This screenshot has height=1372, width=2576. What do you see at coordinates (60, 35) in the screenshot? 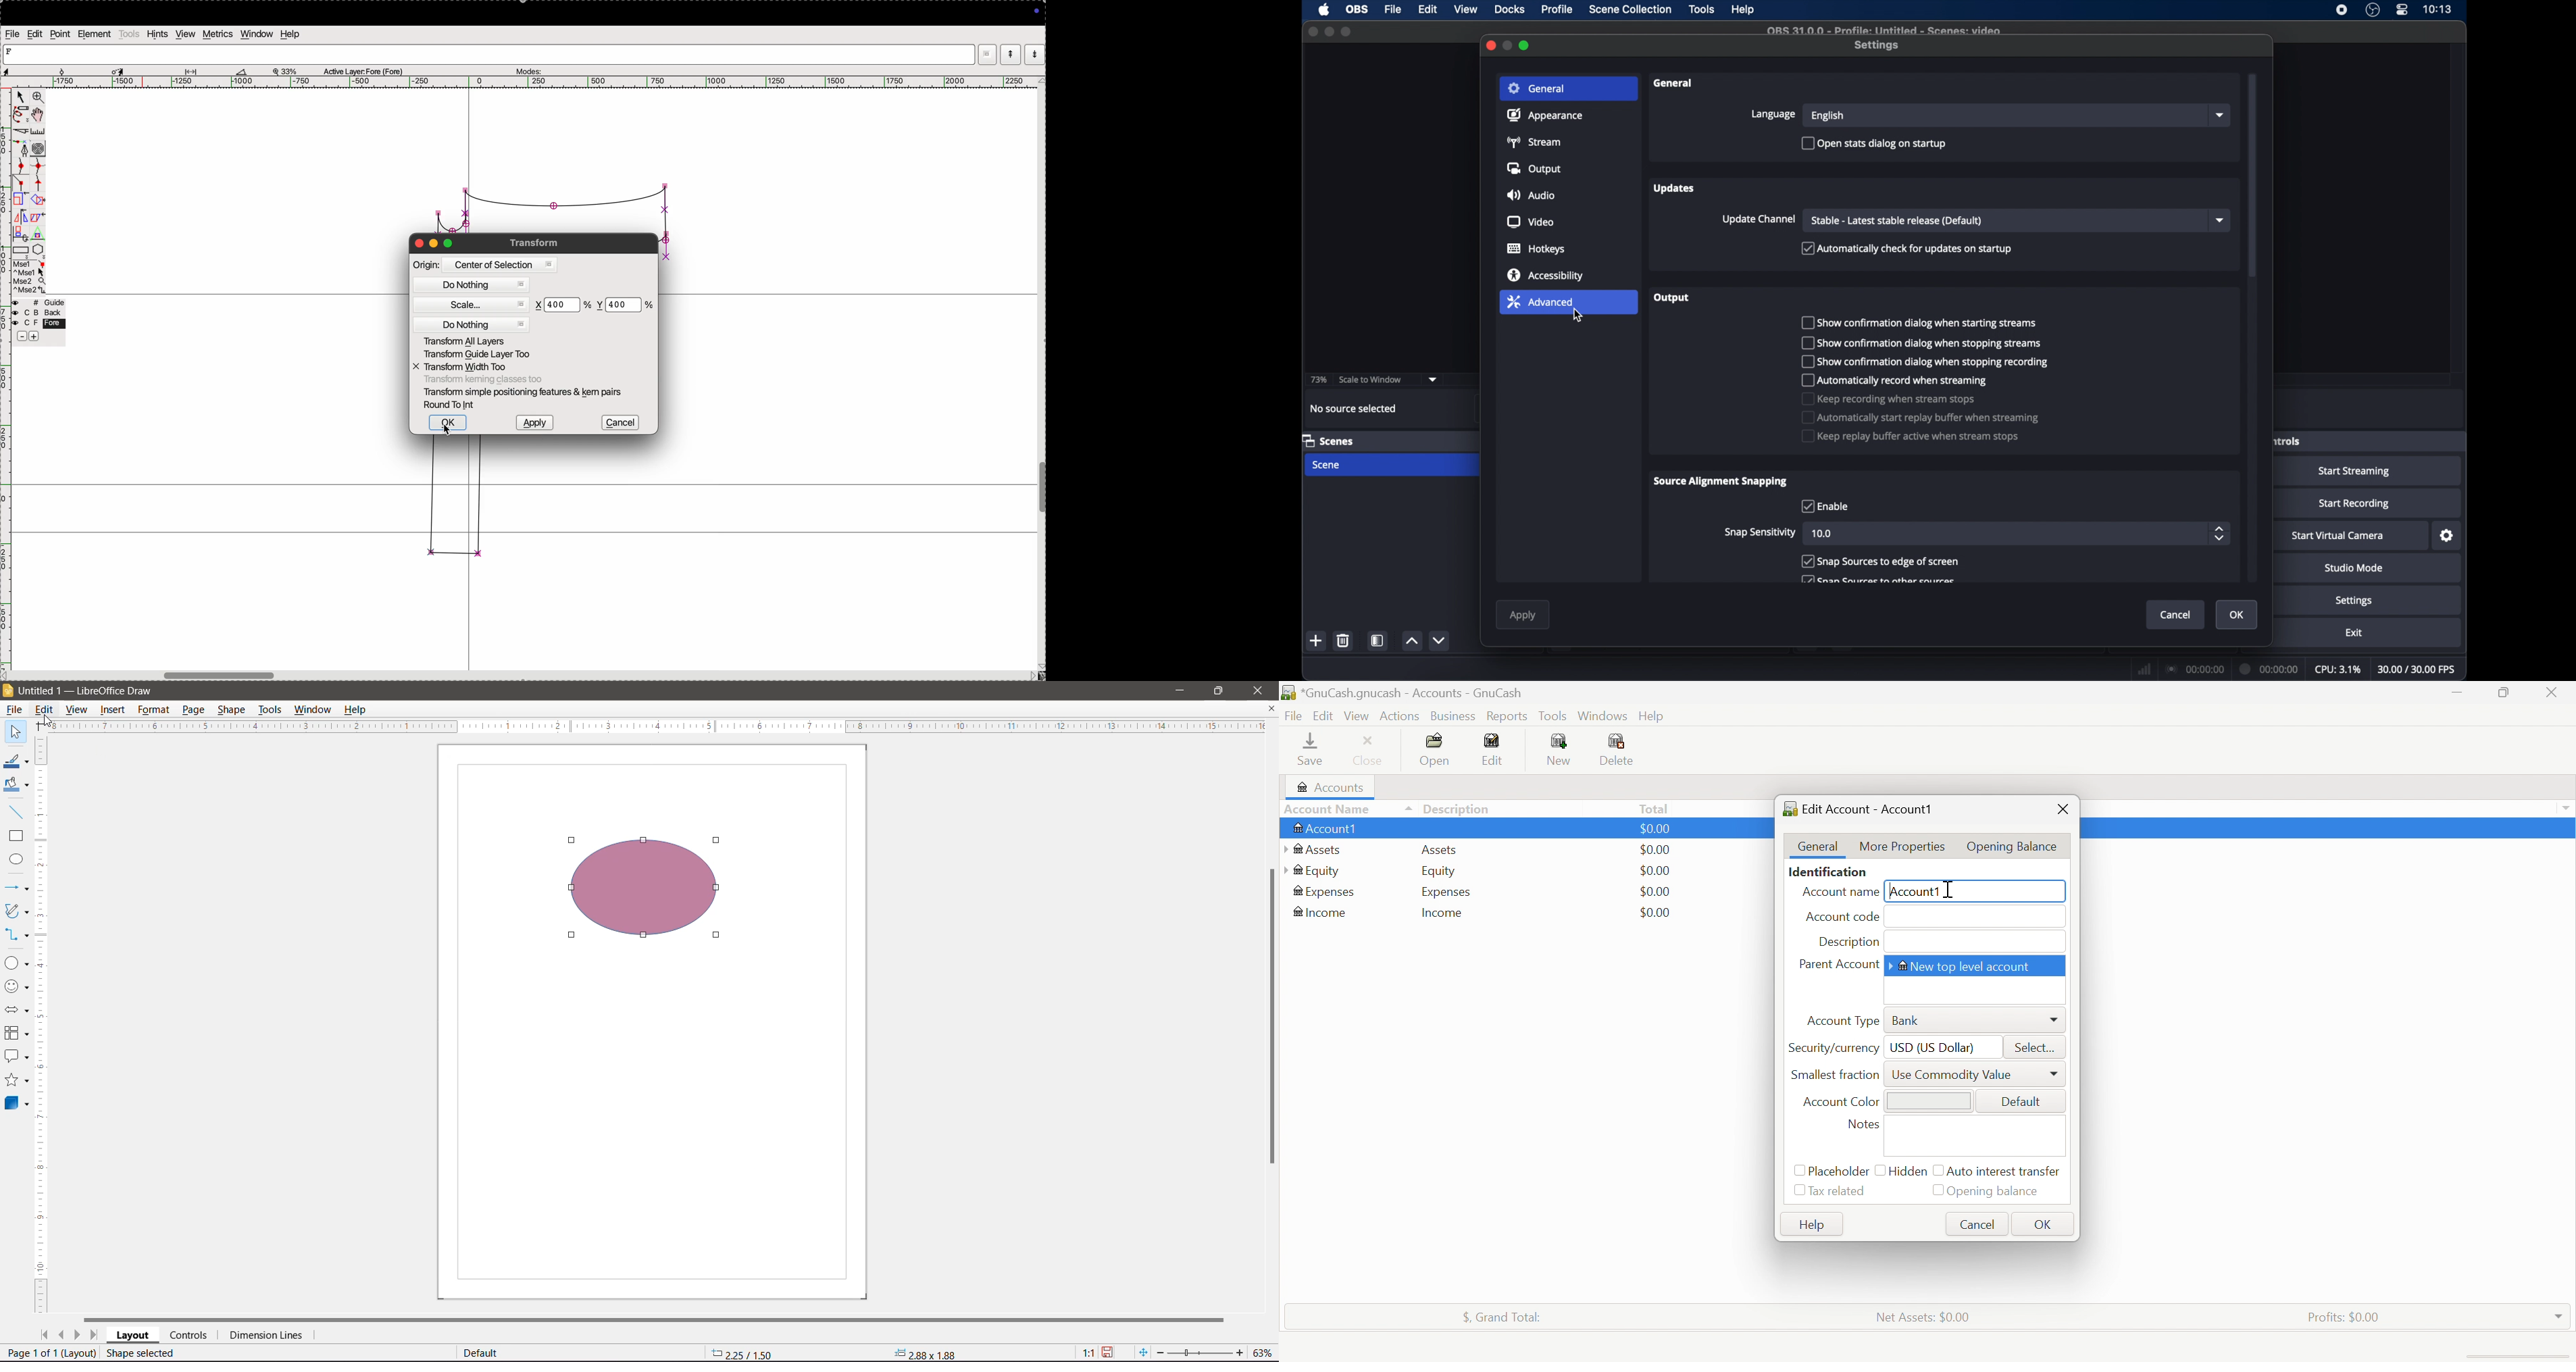
I see `point` at bounding box center [60, 35].